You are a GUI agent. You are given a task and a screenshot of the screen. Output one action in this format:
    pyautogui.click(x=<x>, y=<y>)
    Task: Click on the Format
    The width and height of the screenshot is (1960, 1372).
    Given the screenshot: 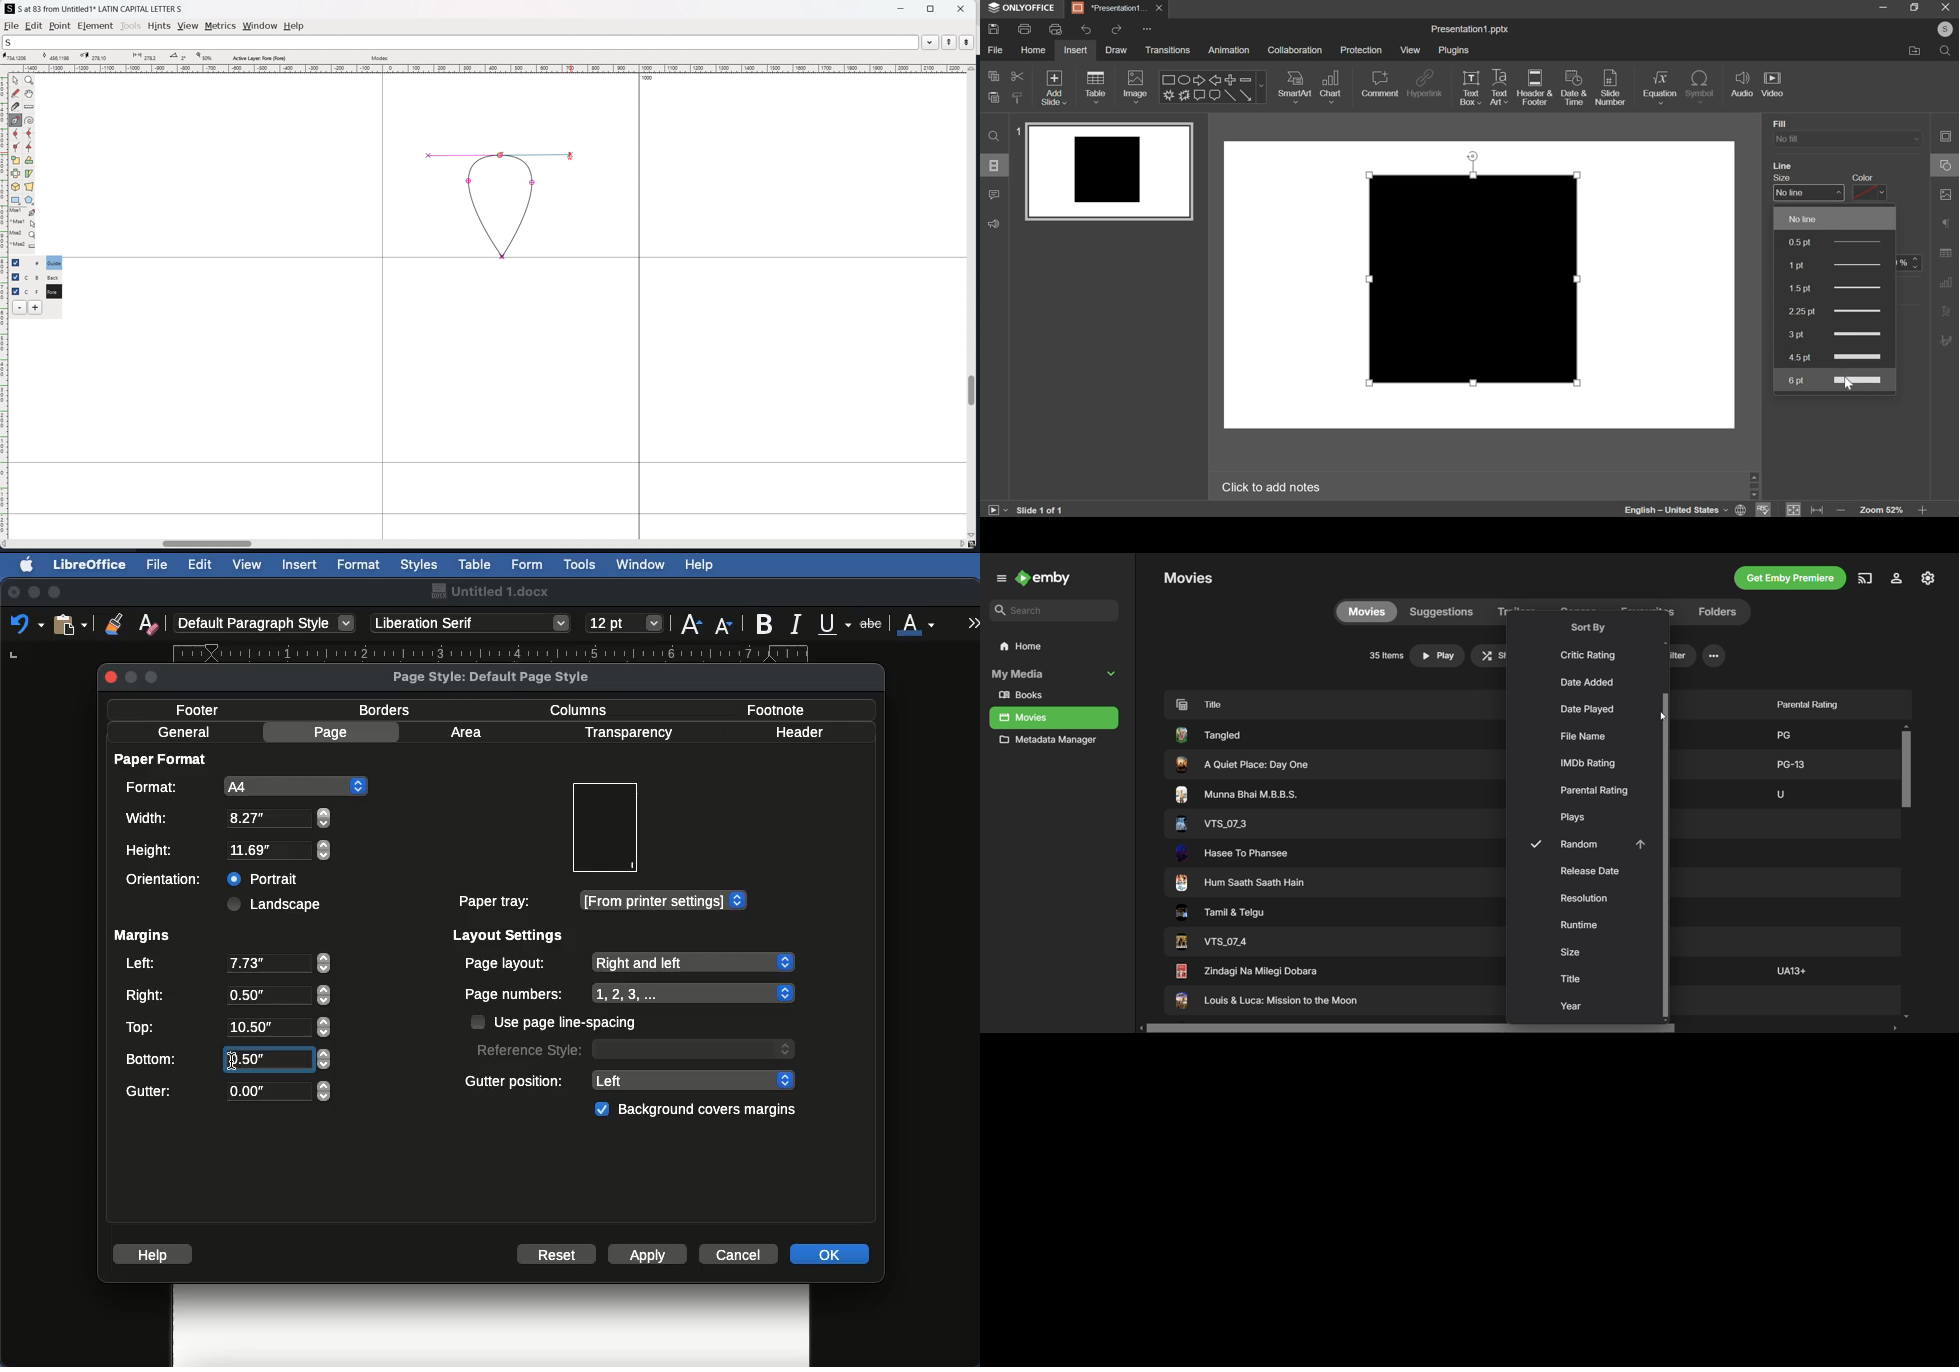 What is the action you would take?
    pyautogui.click(x=360, y=565)
    